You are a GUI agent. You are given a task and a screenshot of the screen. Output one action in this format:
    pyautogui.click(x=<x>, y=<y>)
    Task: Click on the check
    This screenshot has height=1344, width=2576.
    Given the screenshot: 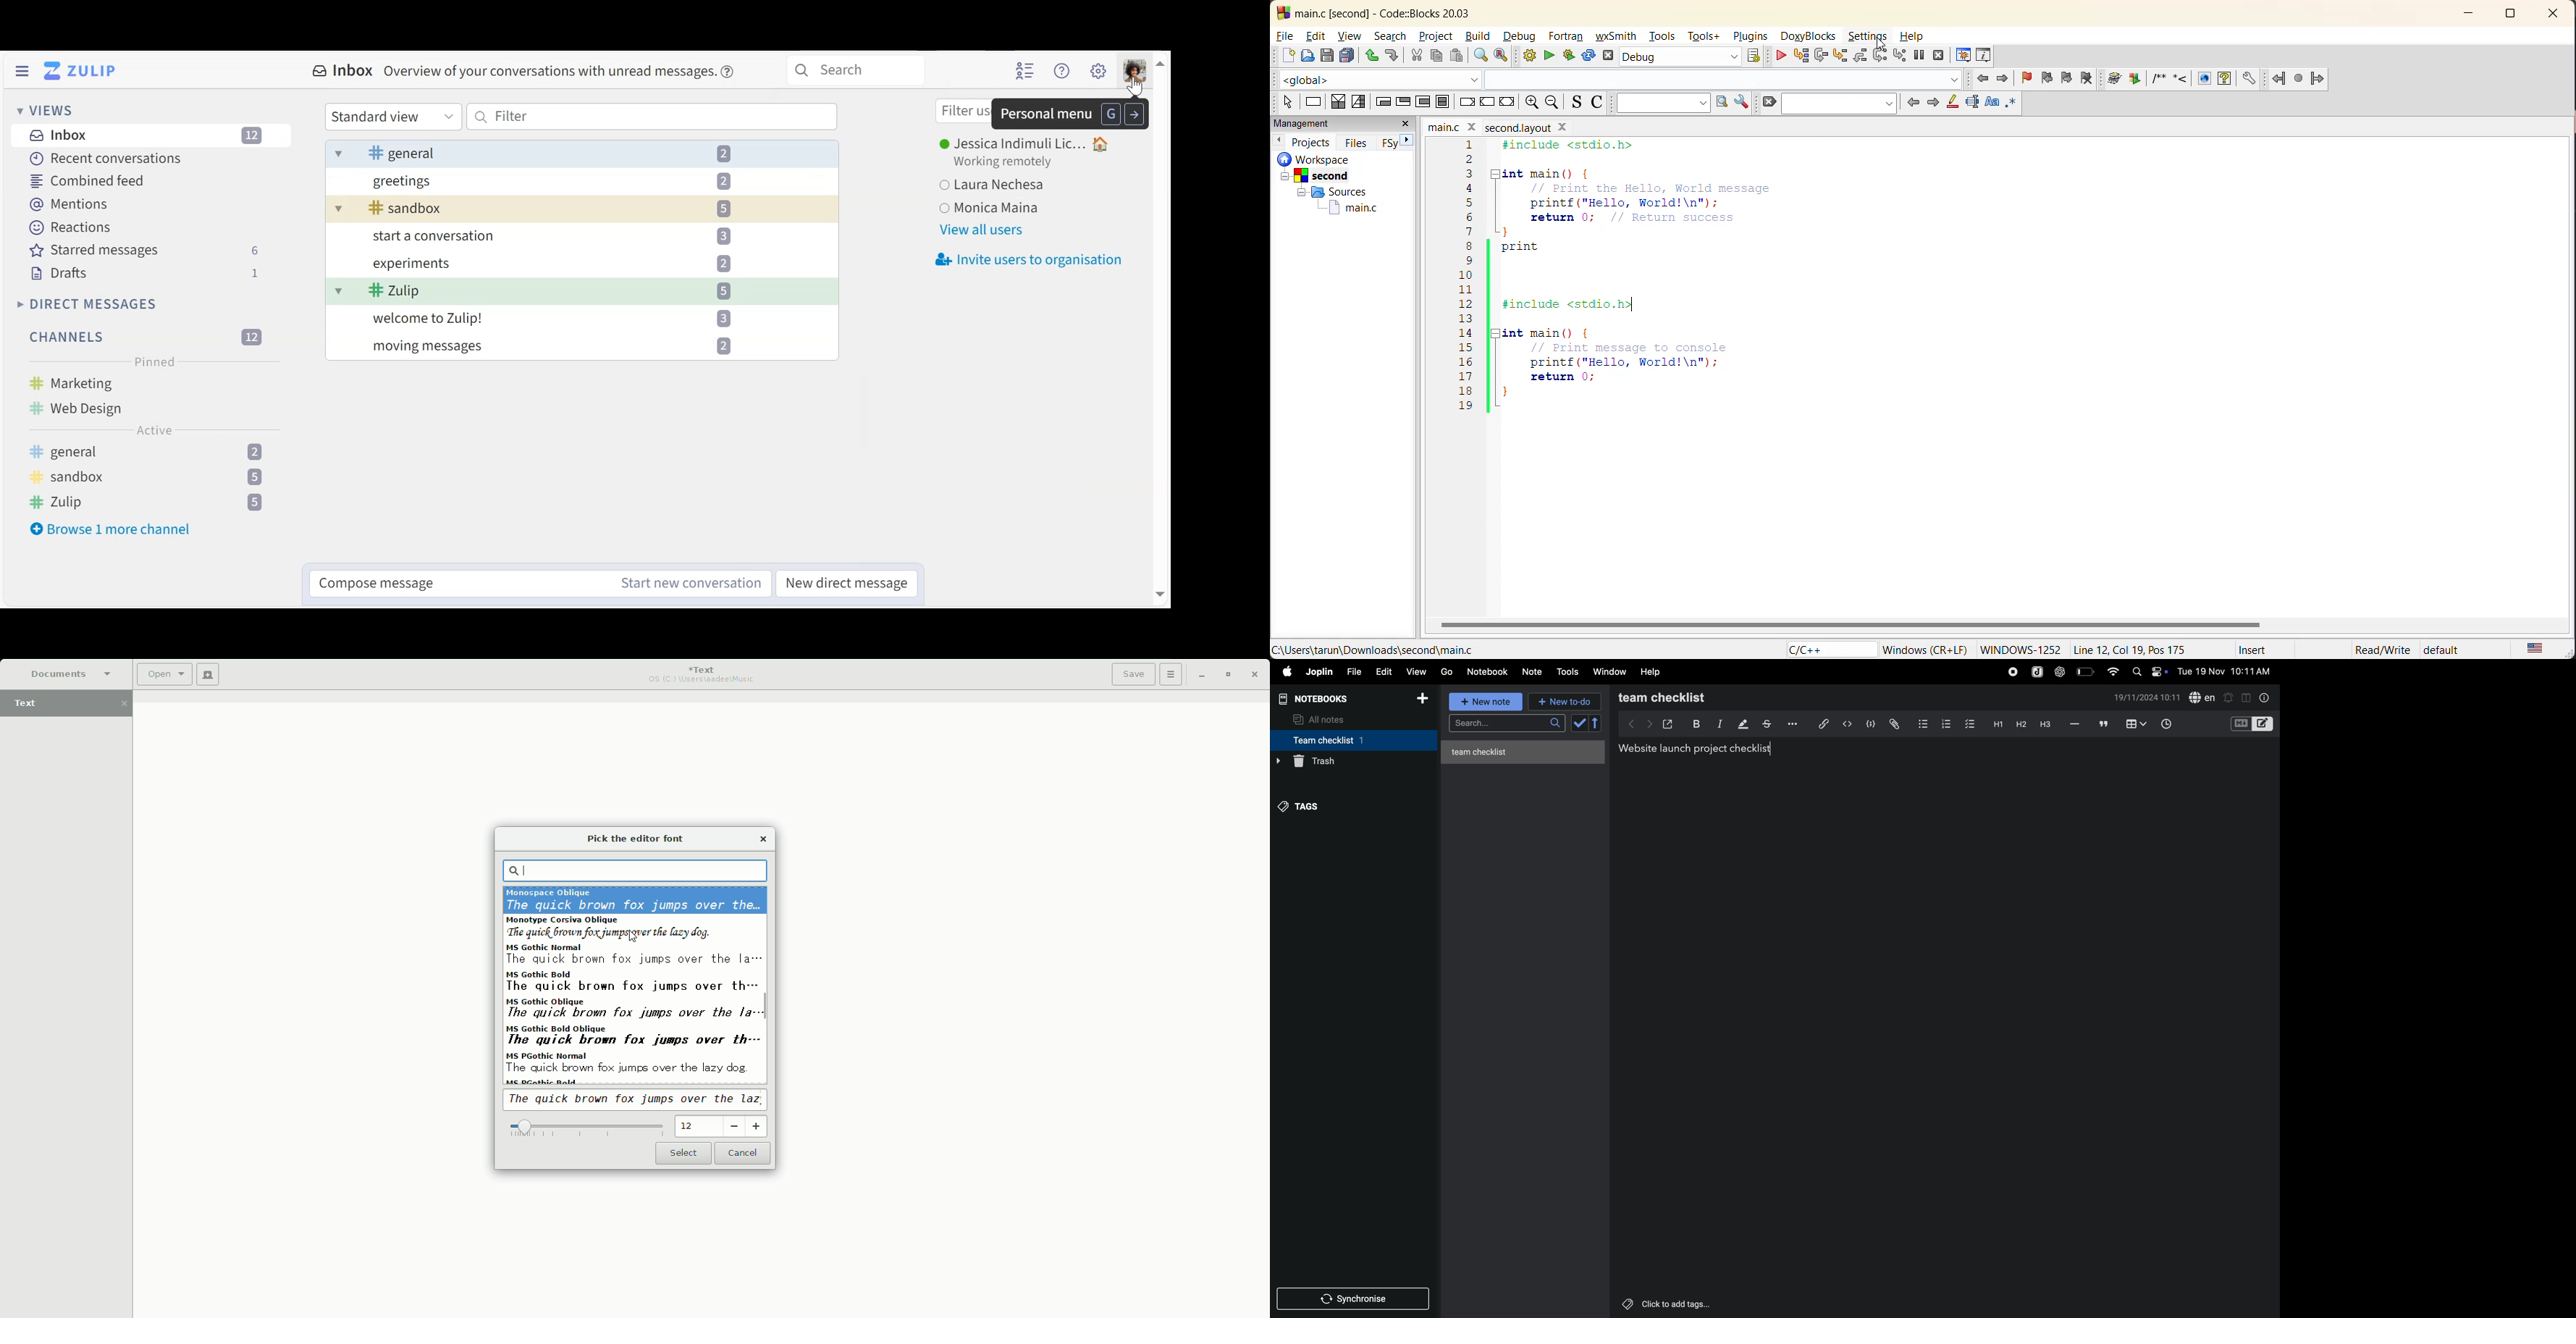 What is the action you would take?
    pyautogui.click(x=1587, y=723)
    